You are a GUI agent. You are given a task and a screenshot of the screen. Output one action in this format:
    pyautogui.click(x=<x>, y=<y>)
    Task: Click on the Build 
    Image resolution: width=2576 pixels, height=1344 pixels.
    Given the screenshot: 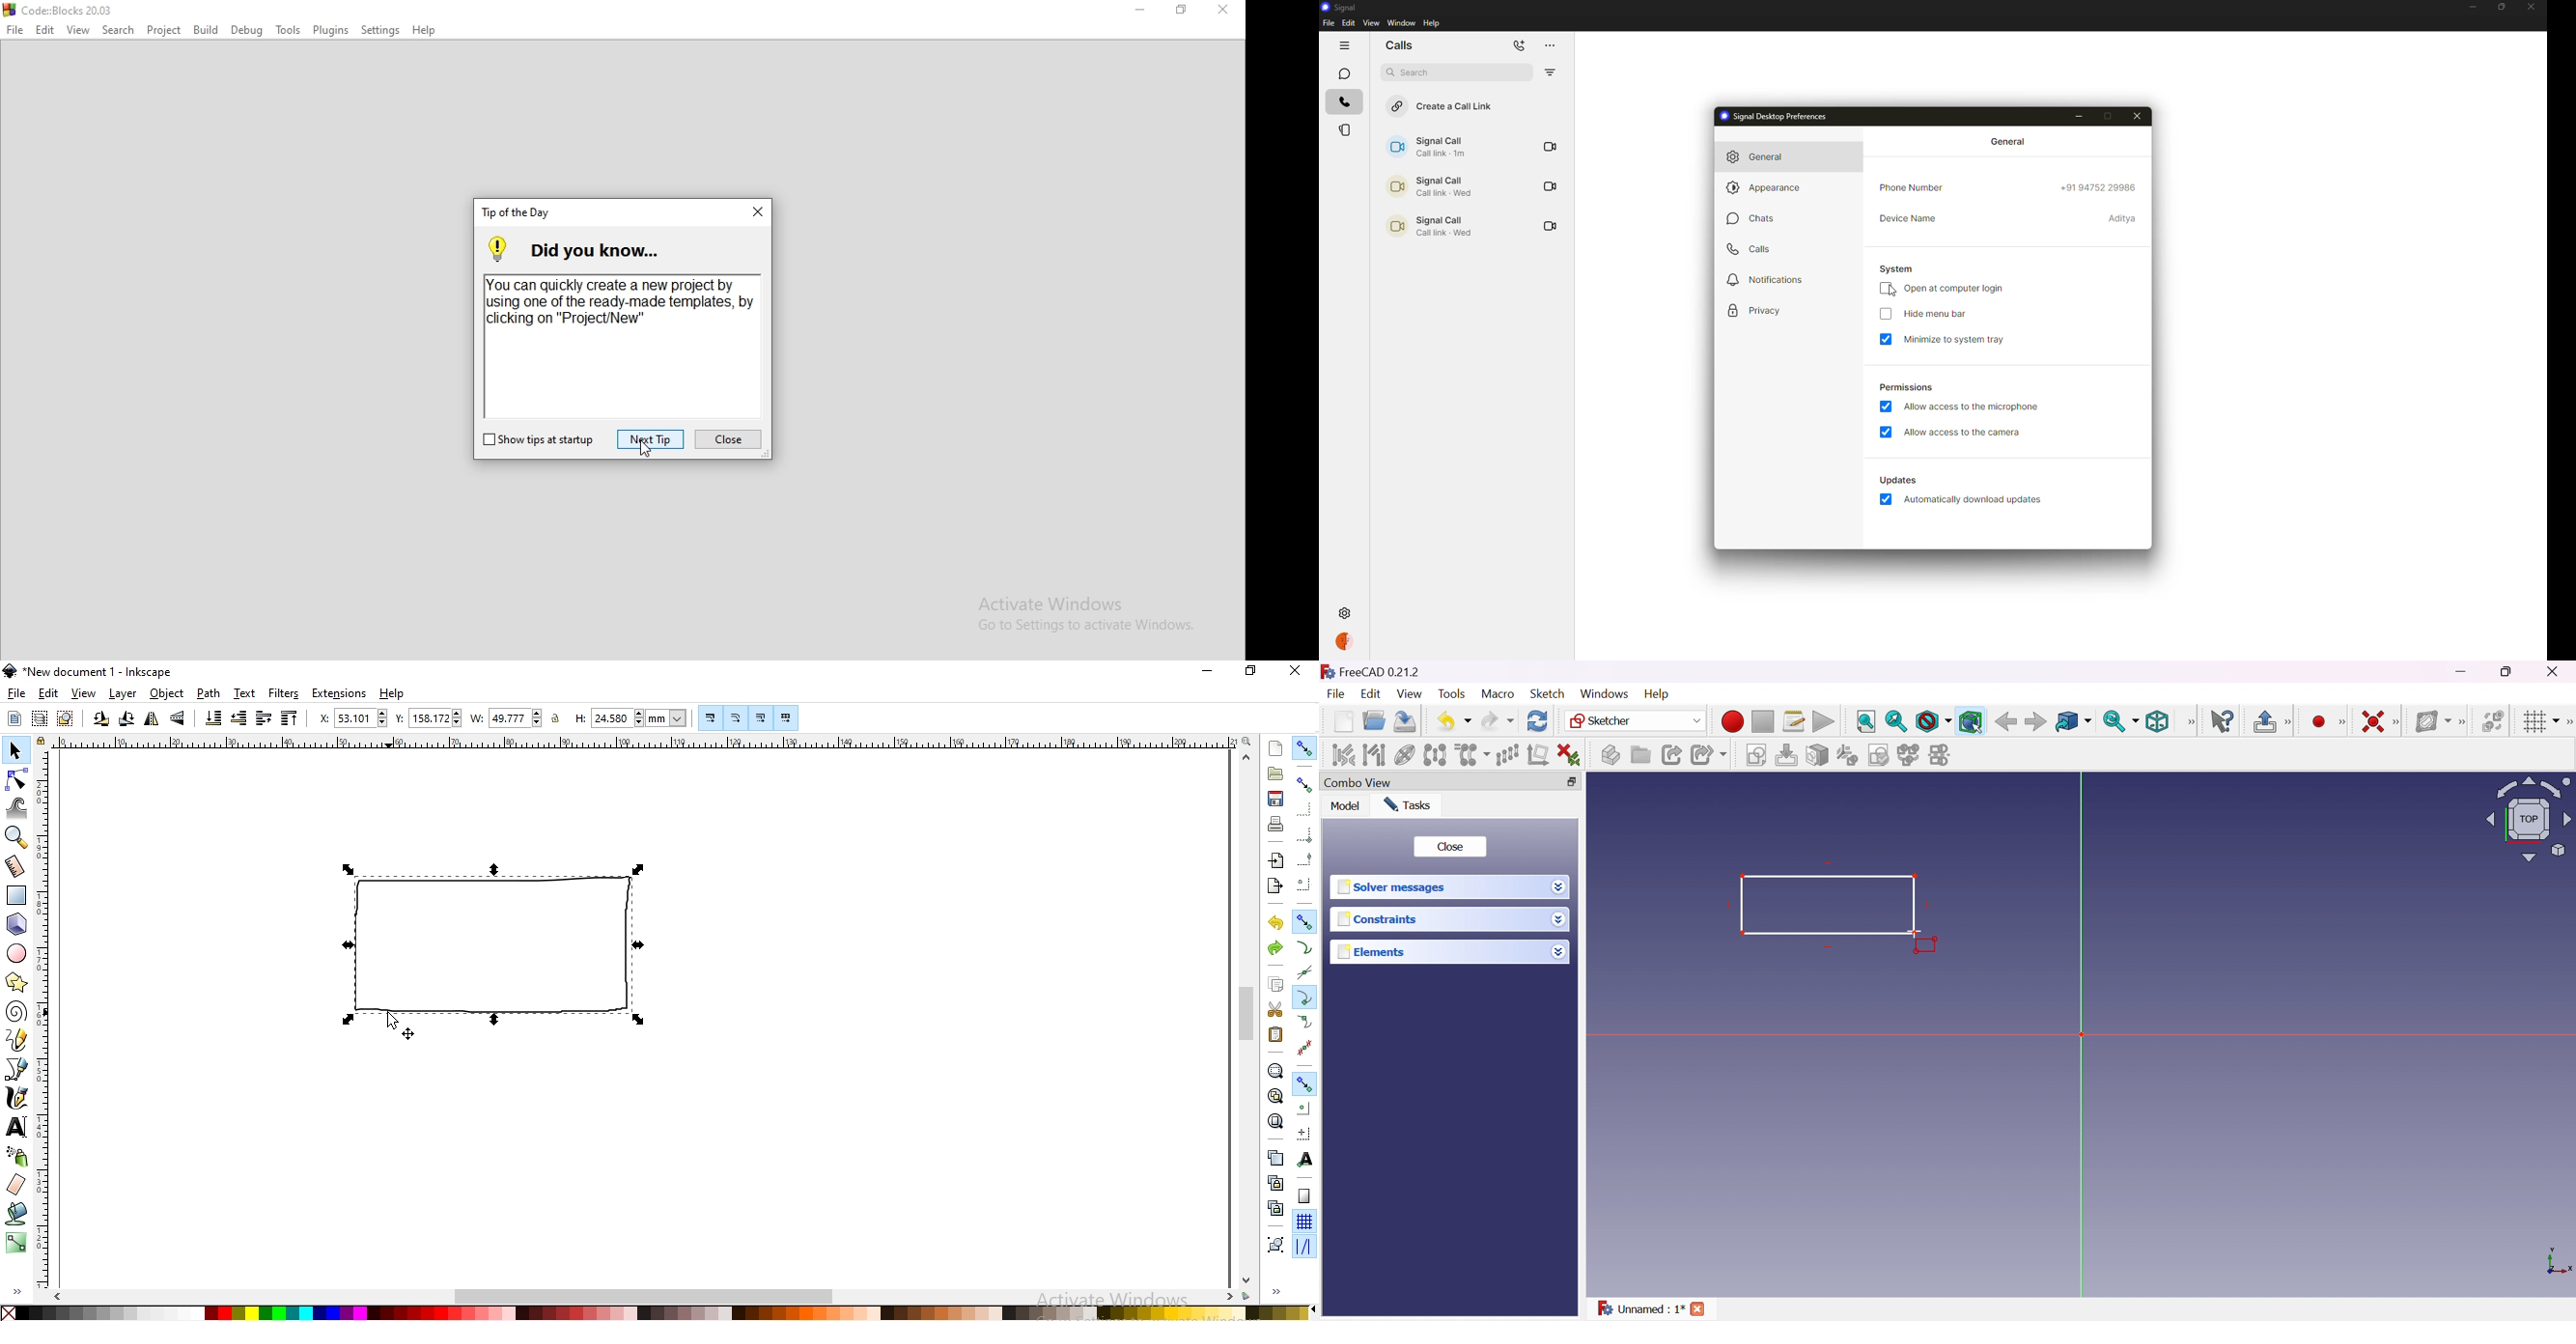 What is the action you would take?
    pyautogui.click(x=206, y=31)
    